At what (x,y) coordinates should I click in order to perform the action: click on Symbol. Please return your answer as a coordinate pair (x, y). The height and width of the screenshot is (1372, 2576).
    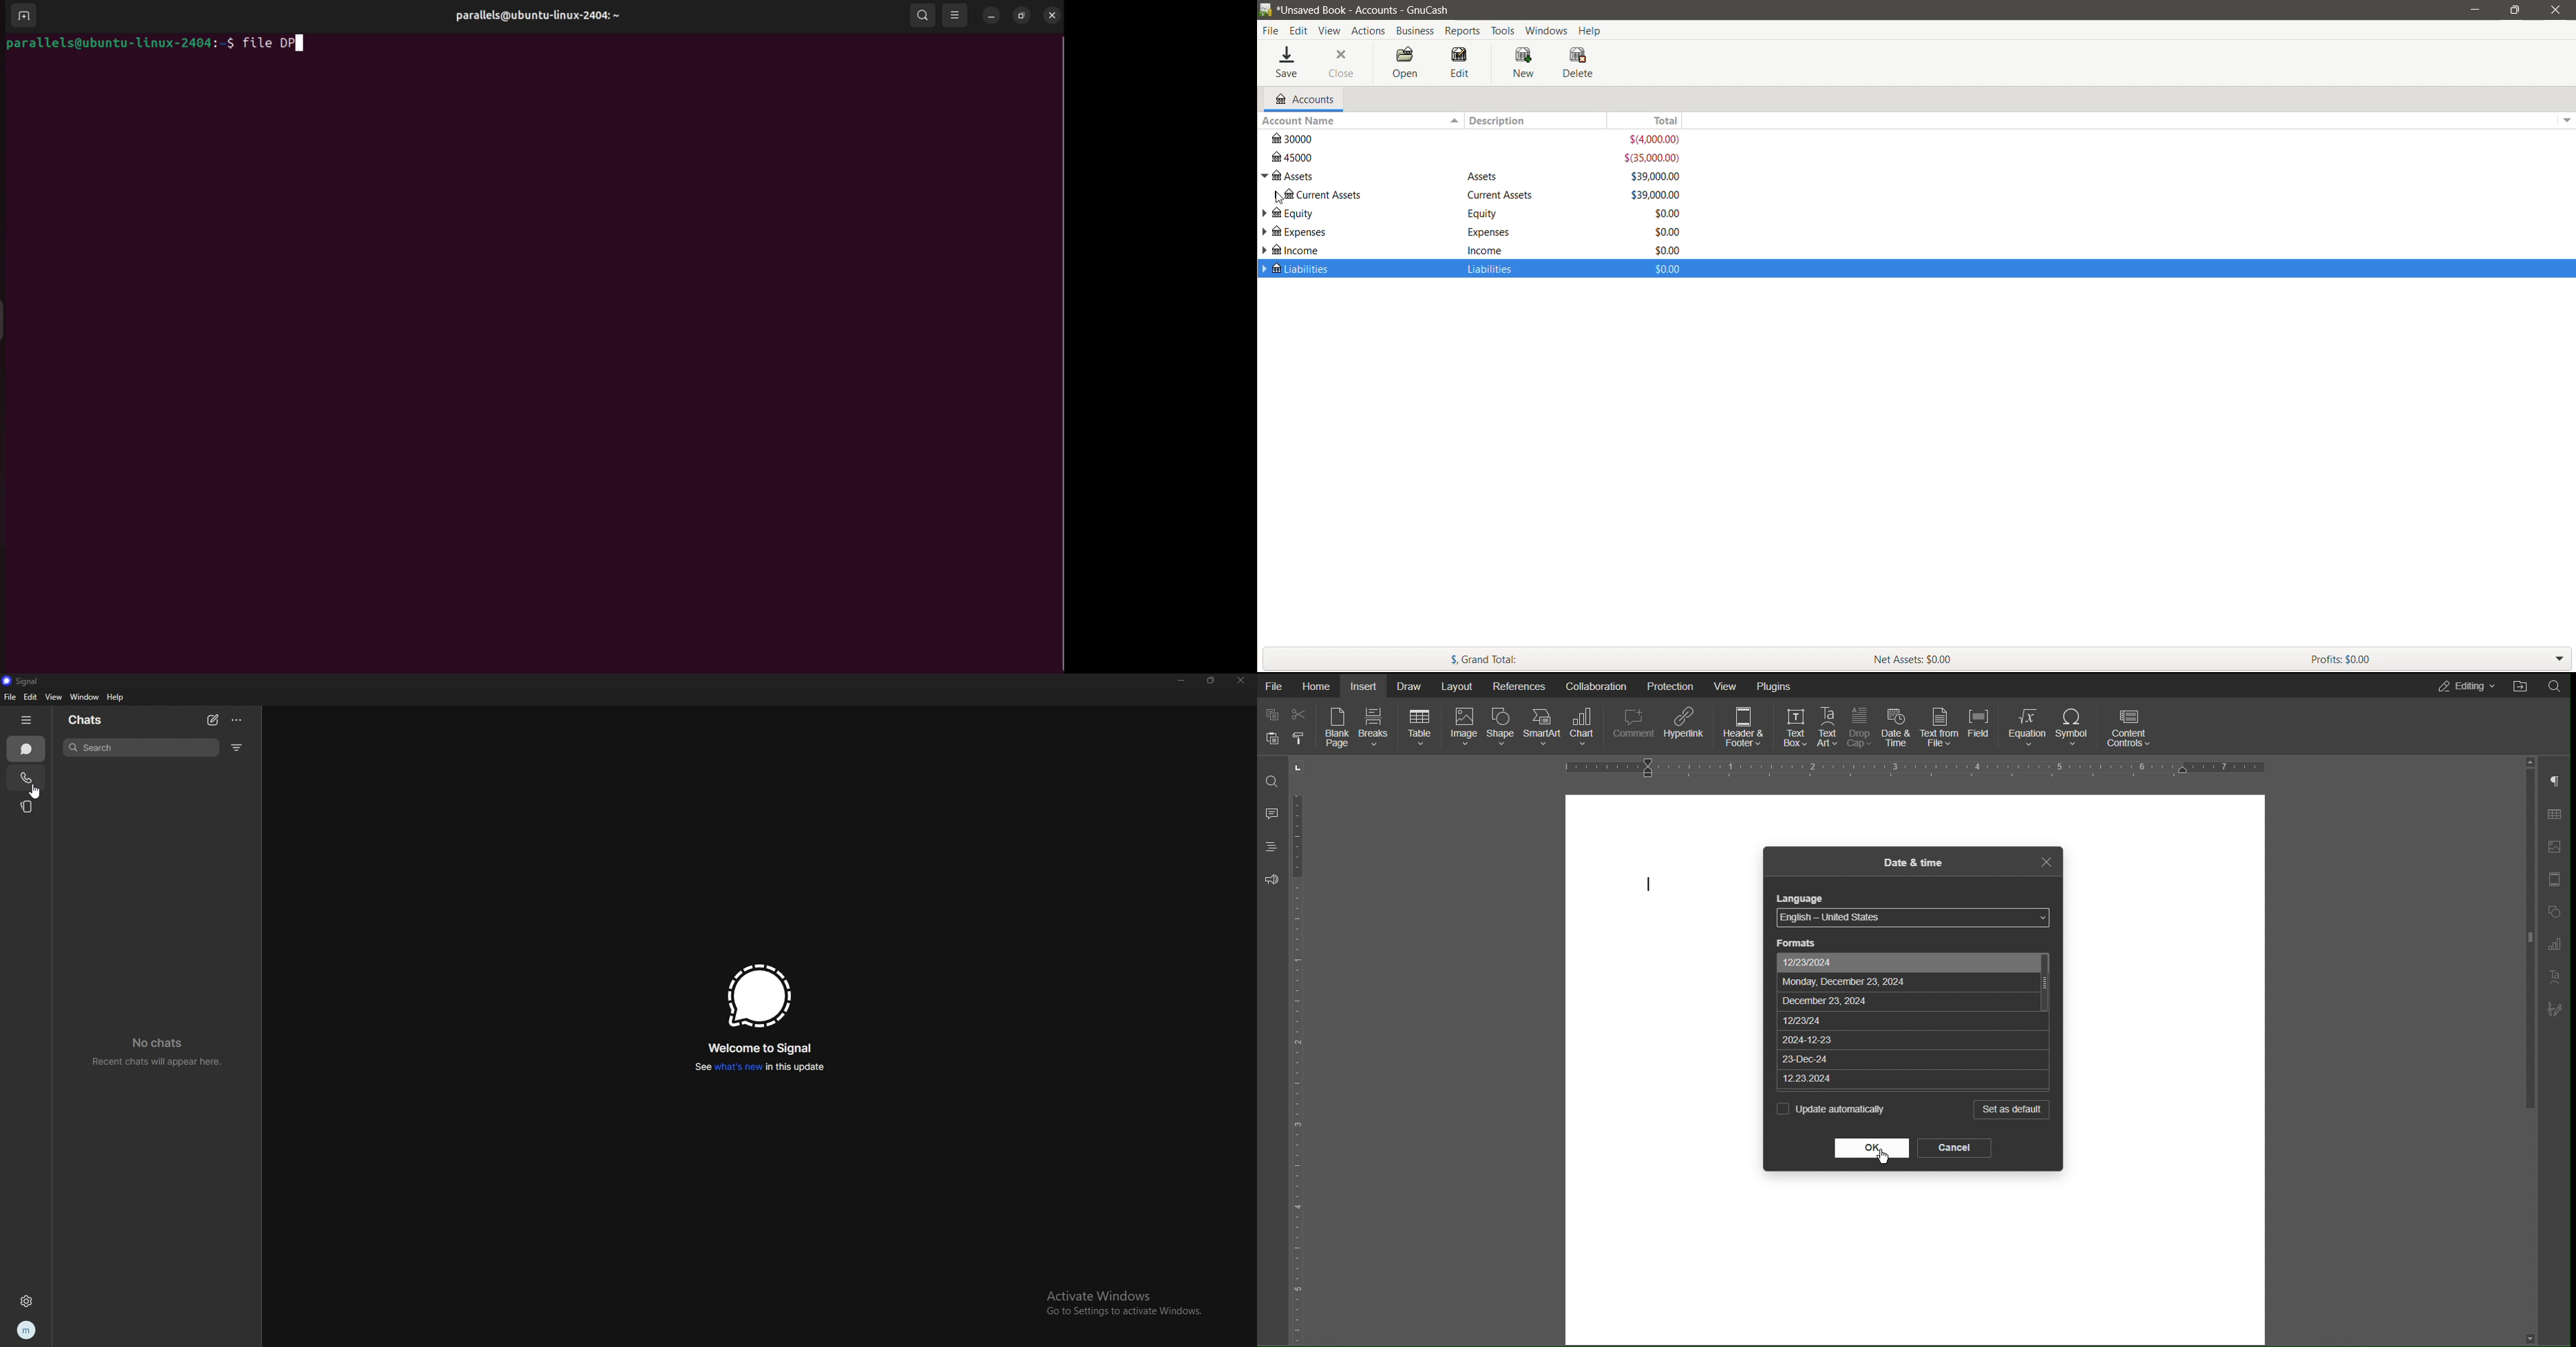
    Looking at the image, I should click on (2074, 727).